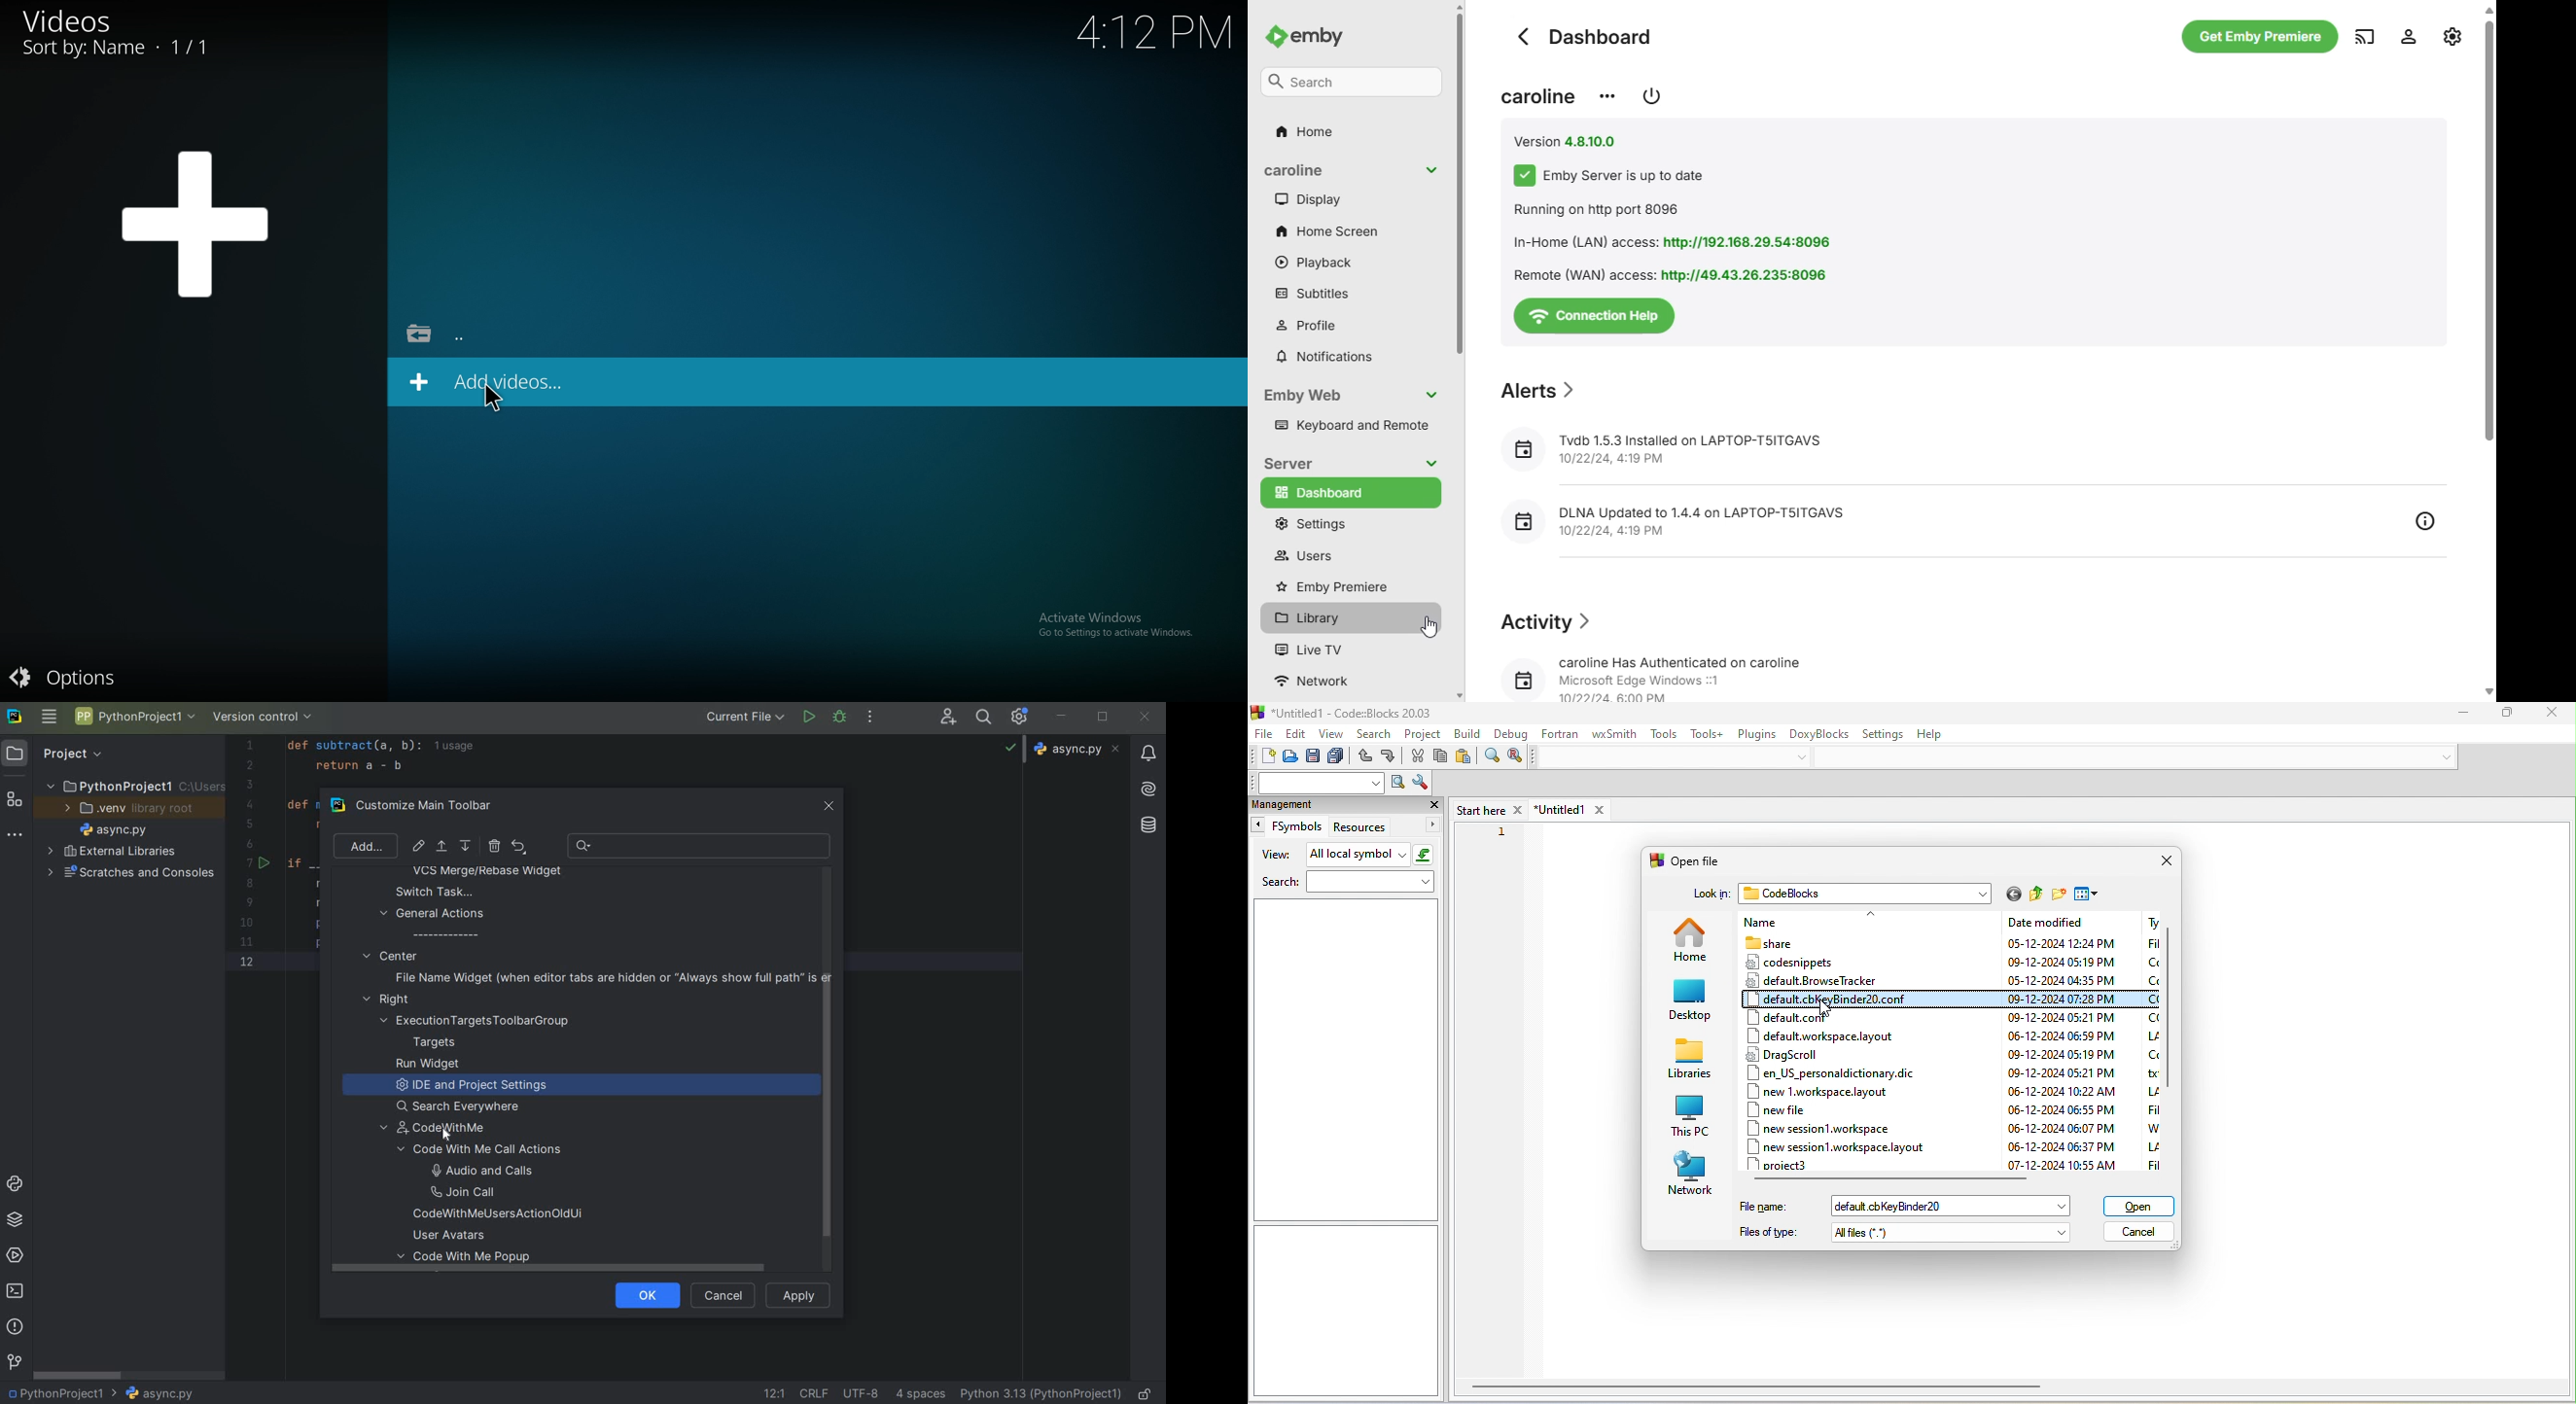 The image size is (2576, 1428). What do you see at coordinates (1837, 978) in the screenshot?
I see `default browse tracker` at bounding box center [1837, 978].